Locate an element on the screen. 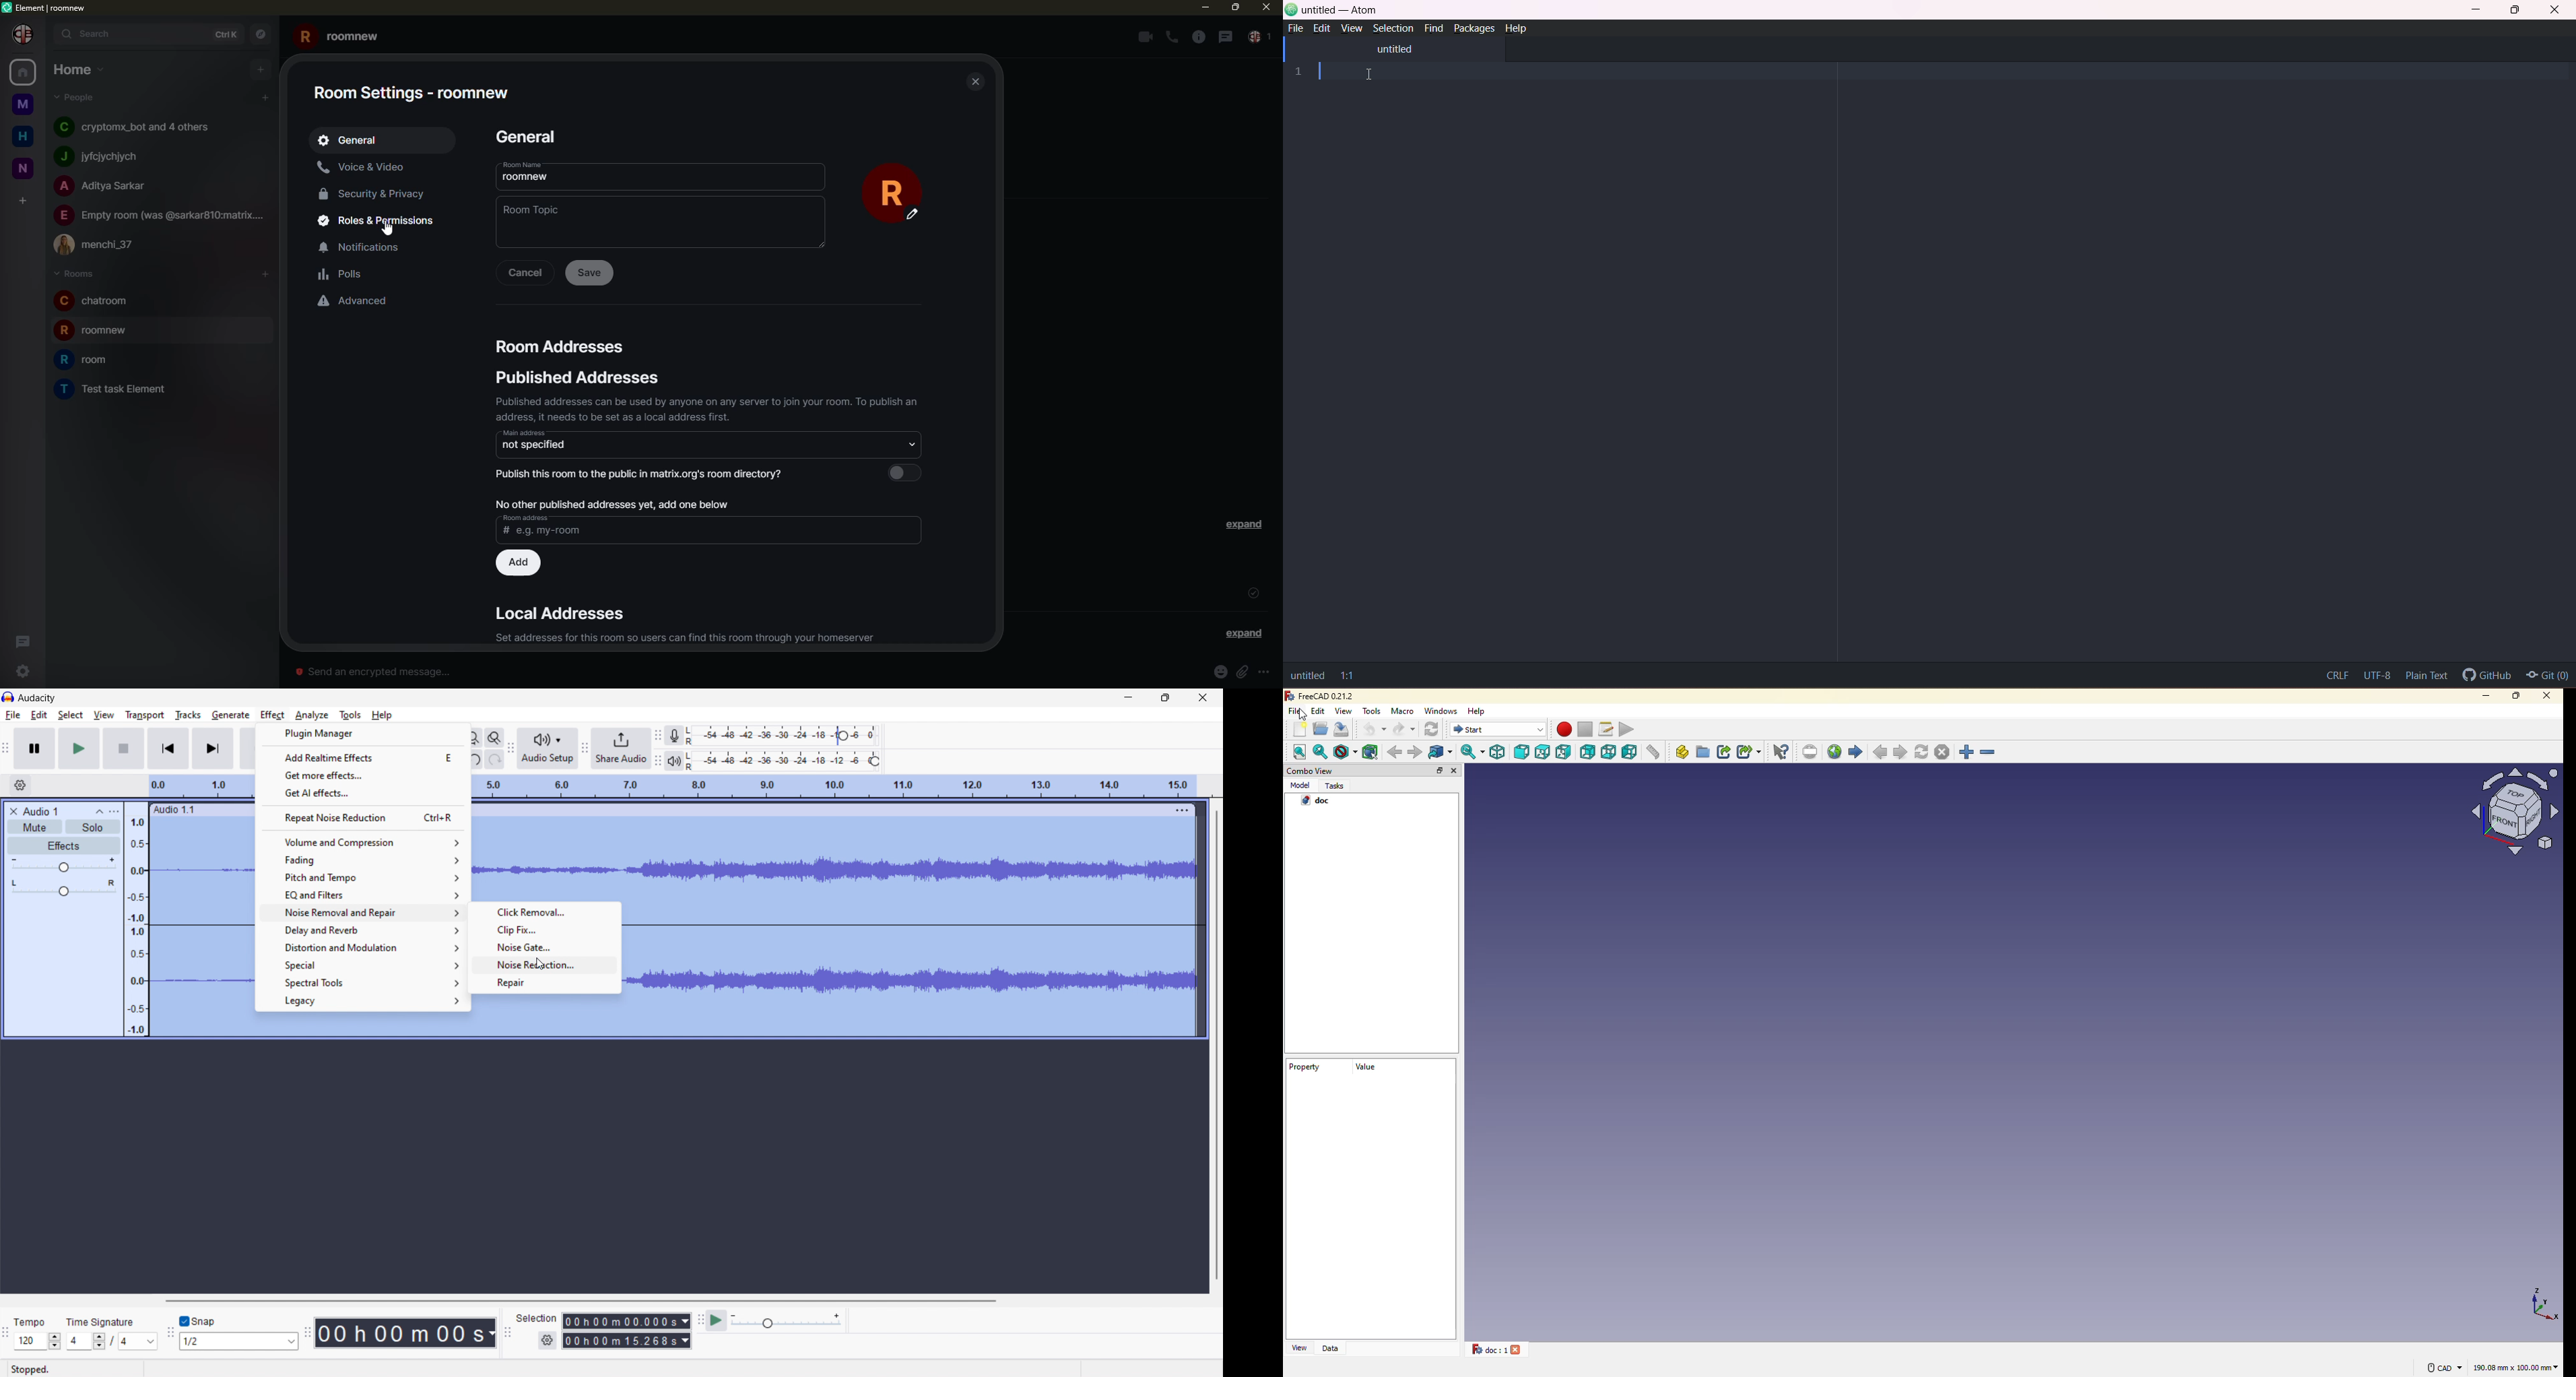 The height and width of the screenshot is (1400, 2576). close tab is located at coordinates (1519, 1349).